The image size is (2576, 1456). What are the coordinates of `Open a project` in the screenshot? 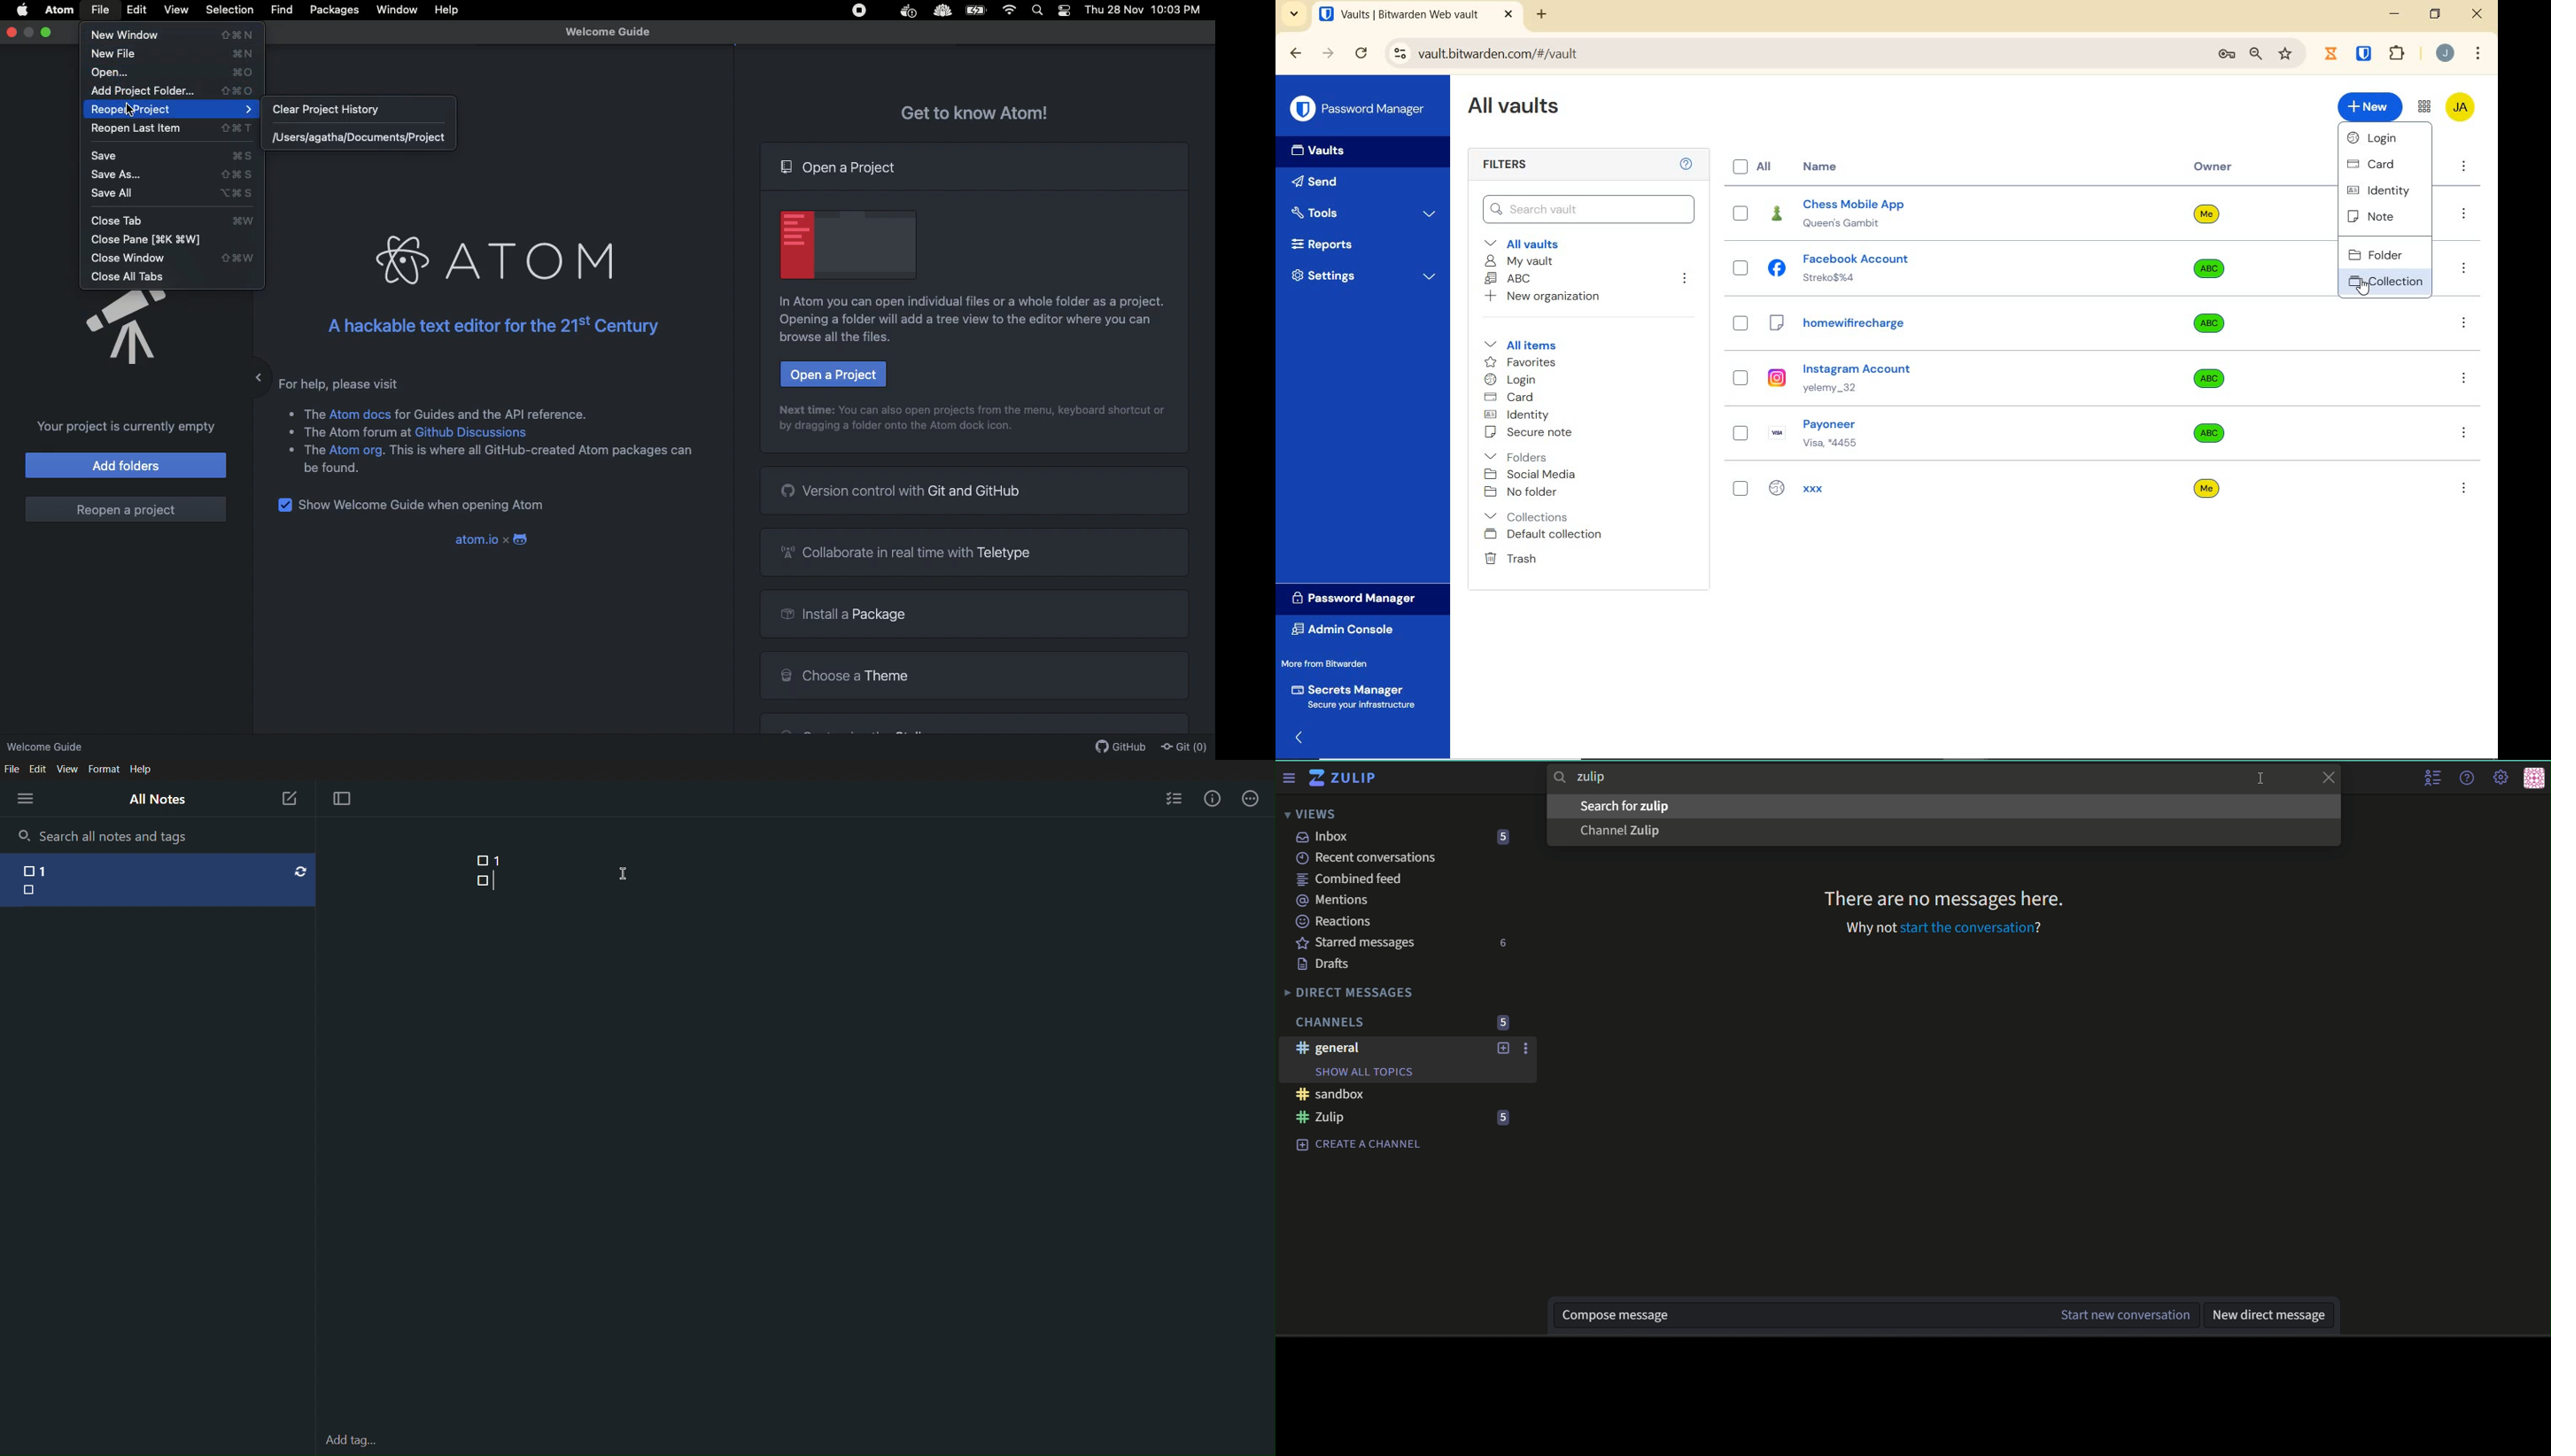 It's located at (841, 167).